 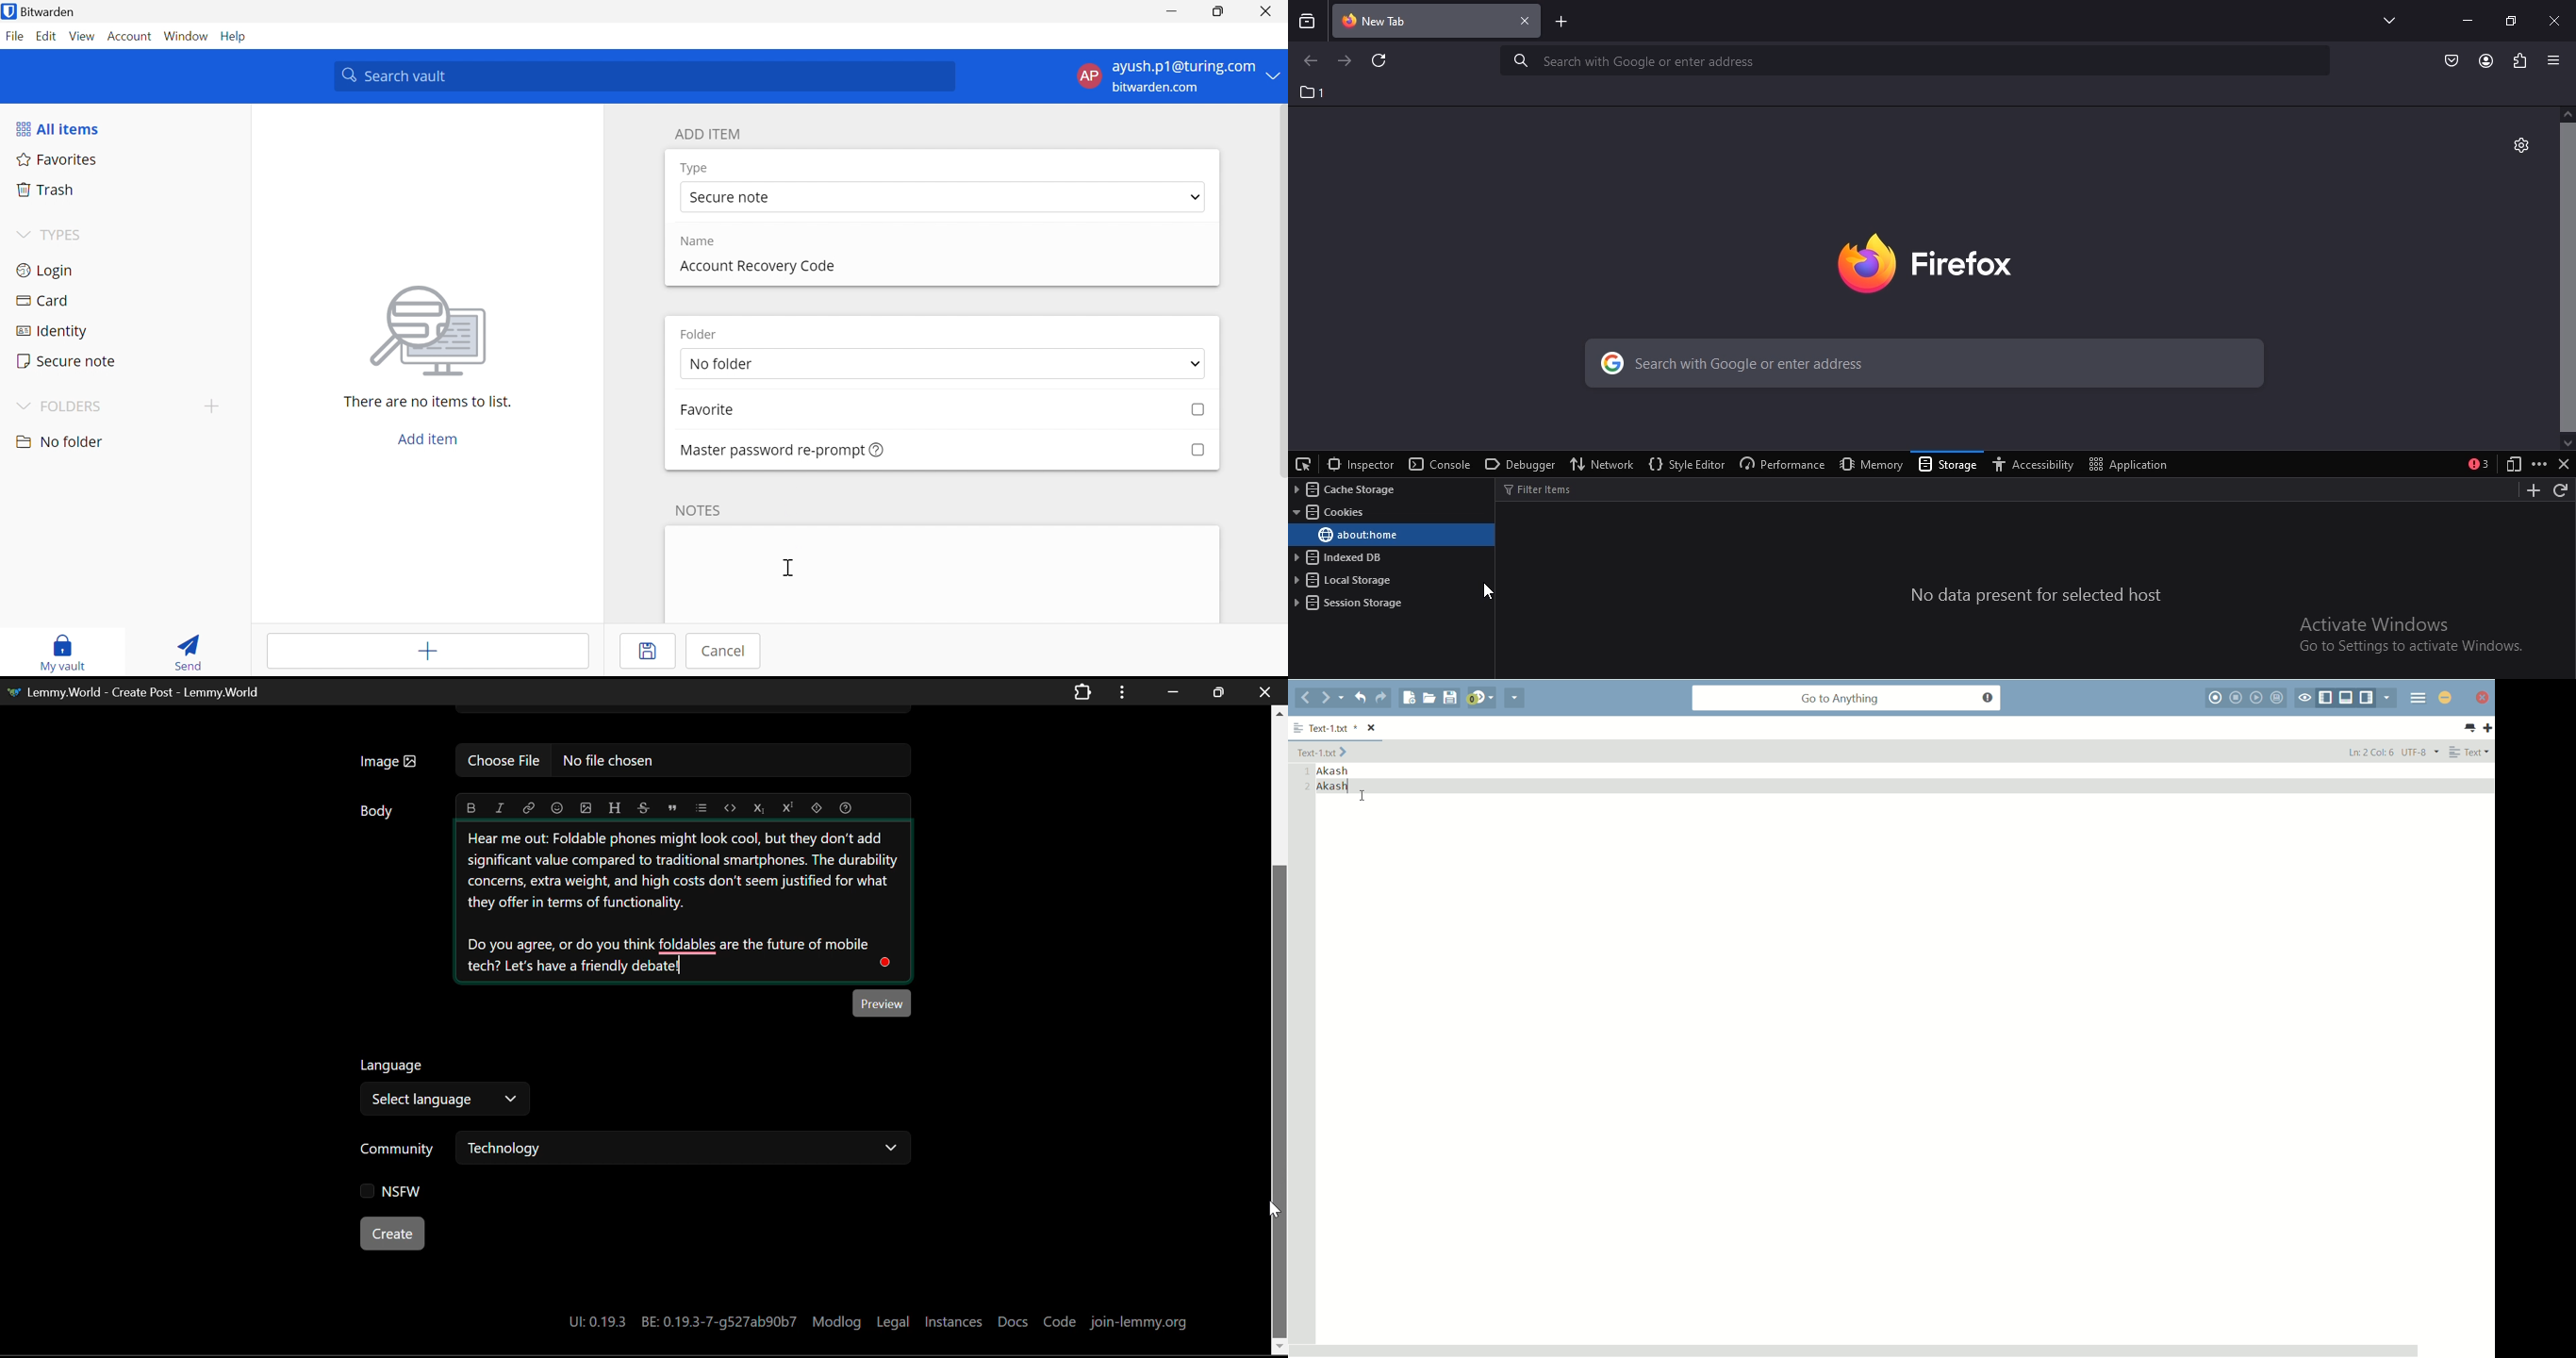 I want to click on account, so click(x=2486, y=61).